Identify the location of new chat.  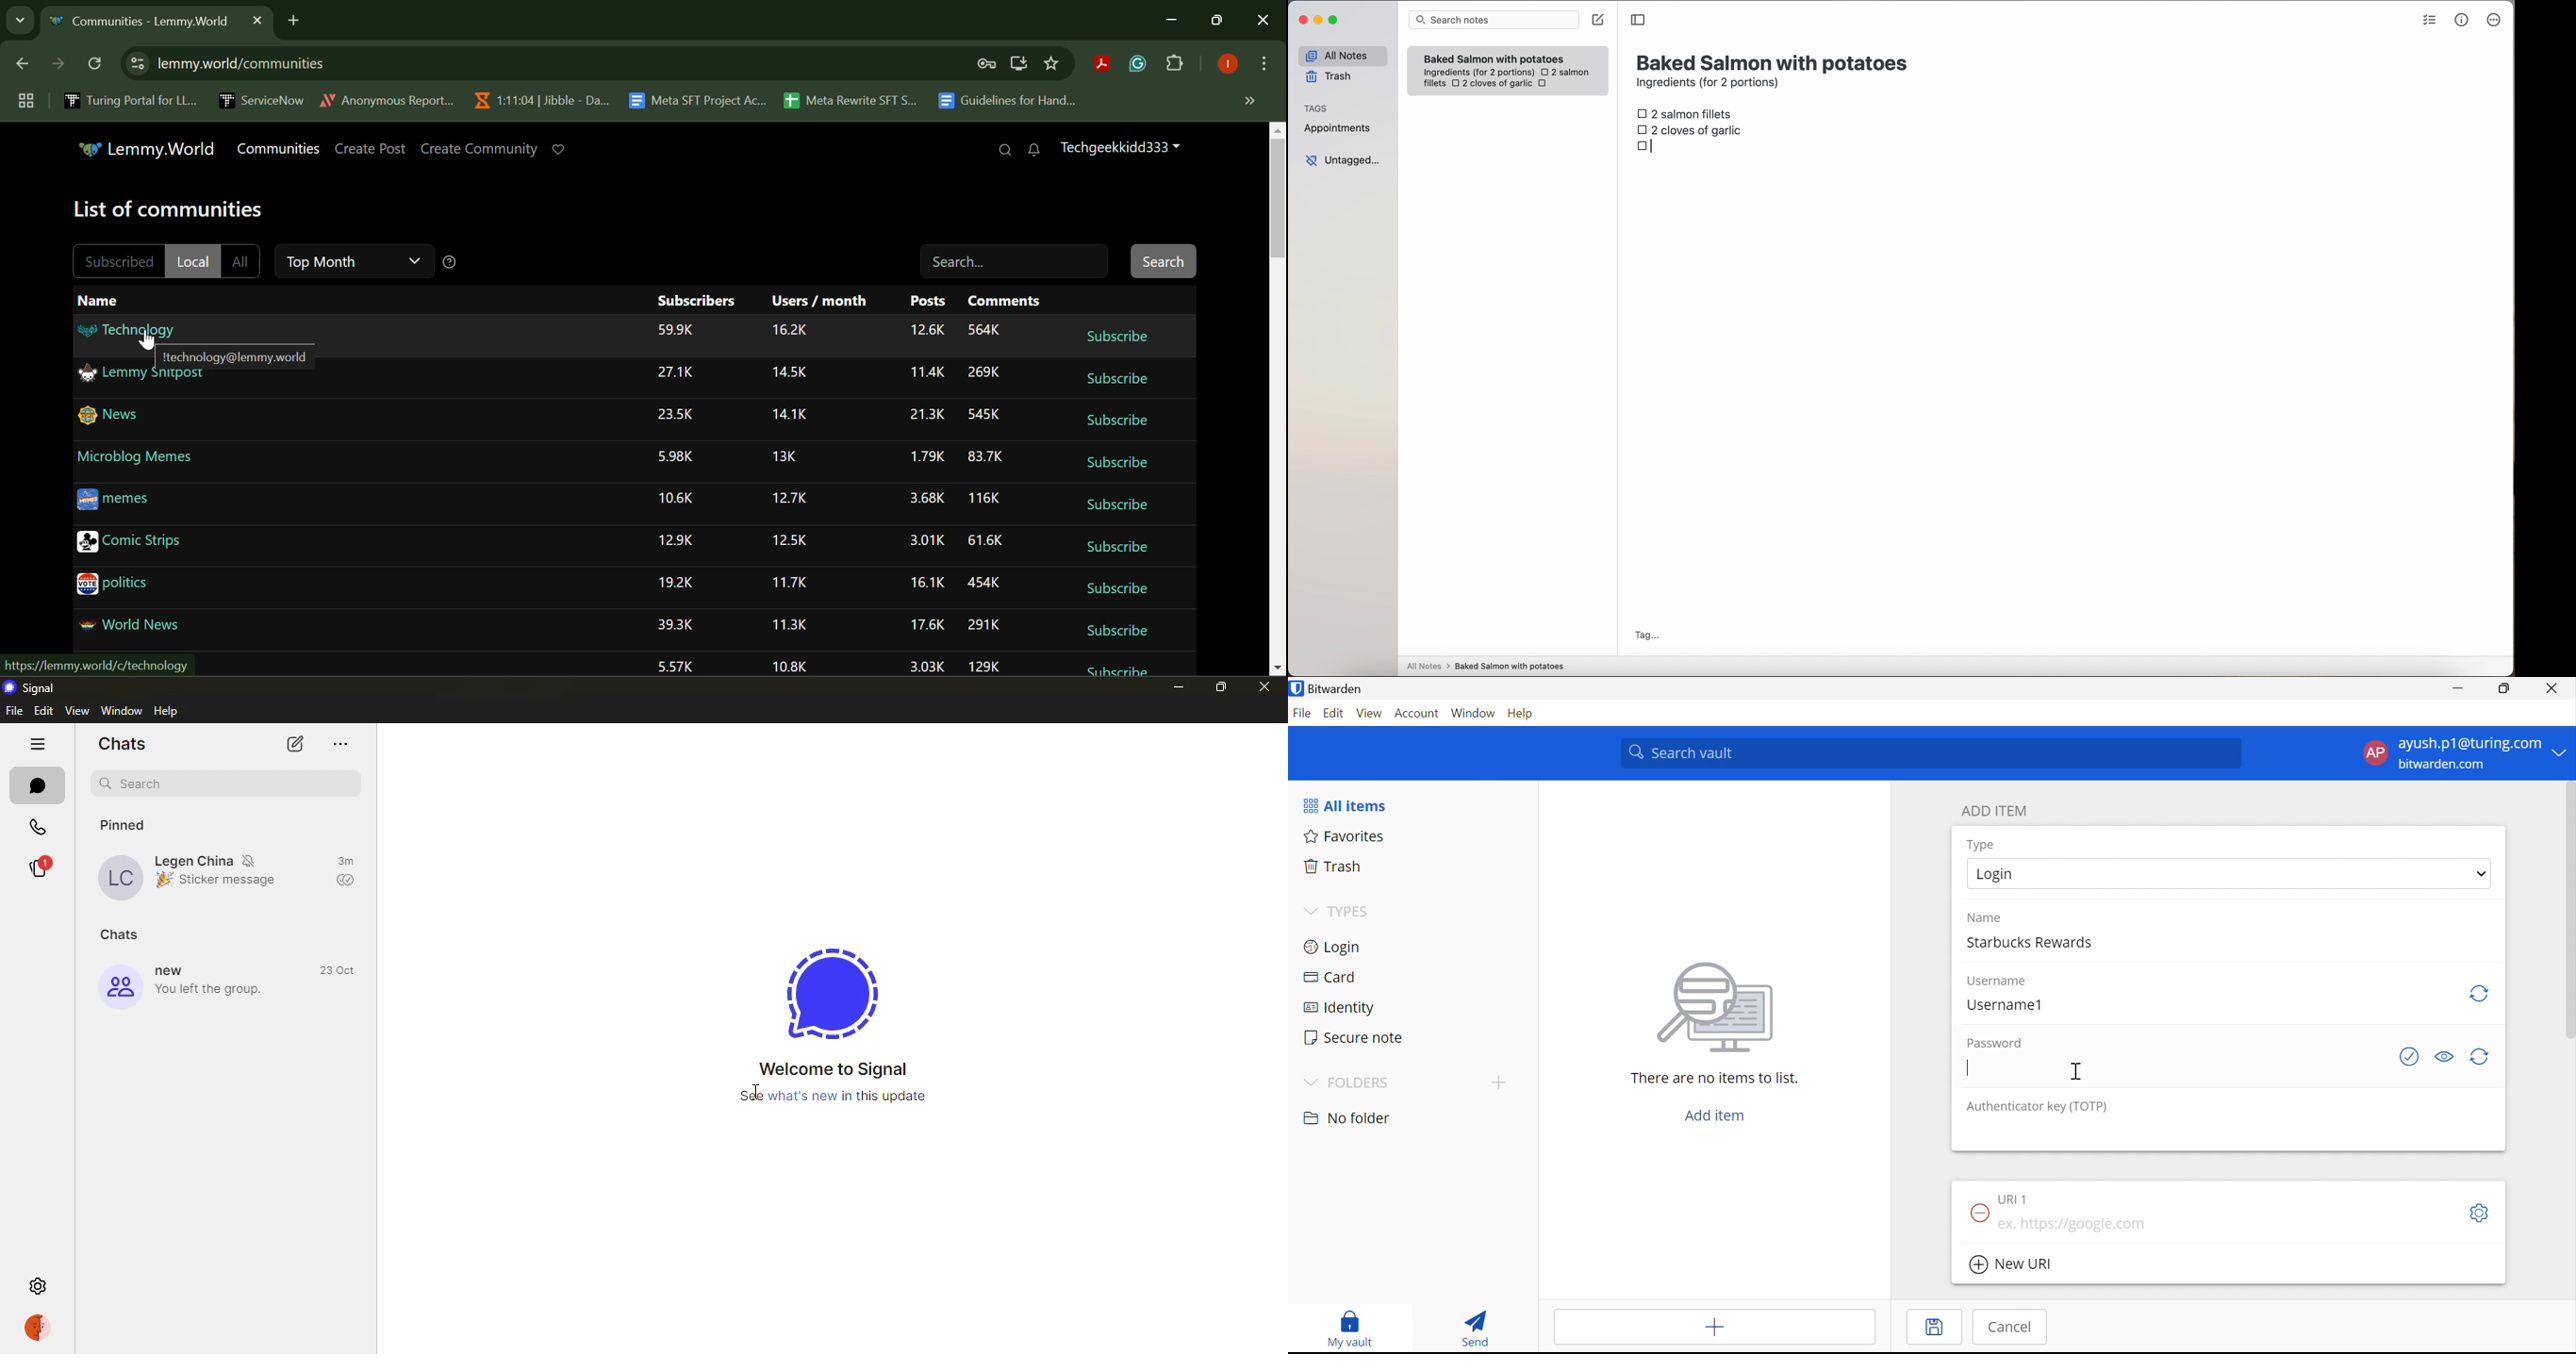
(293, 745).